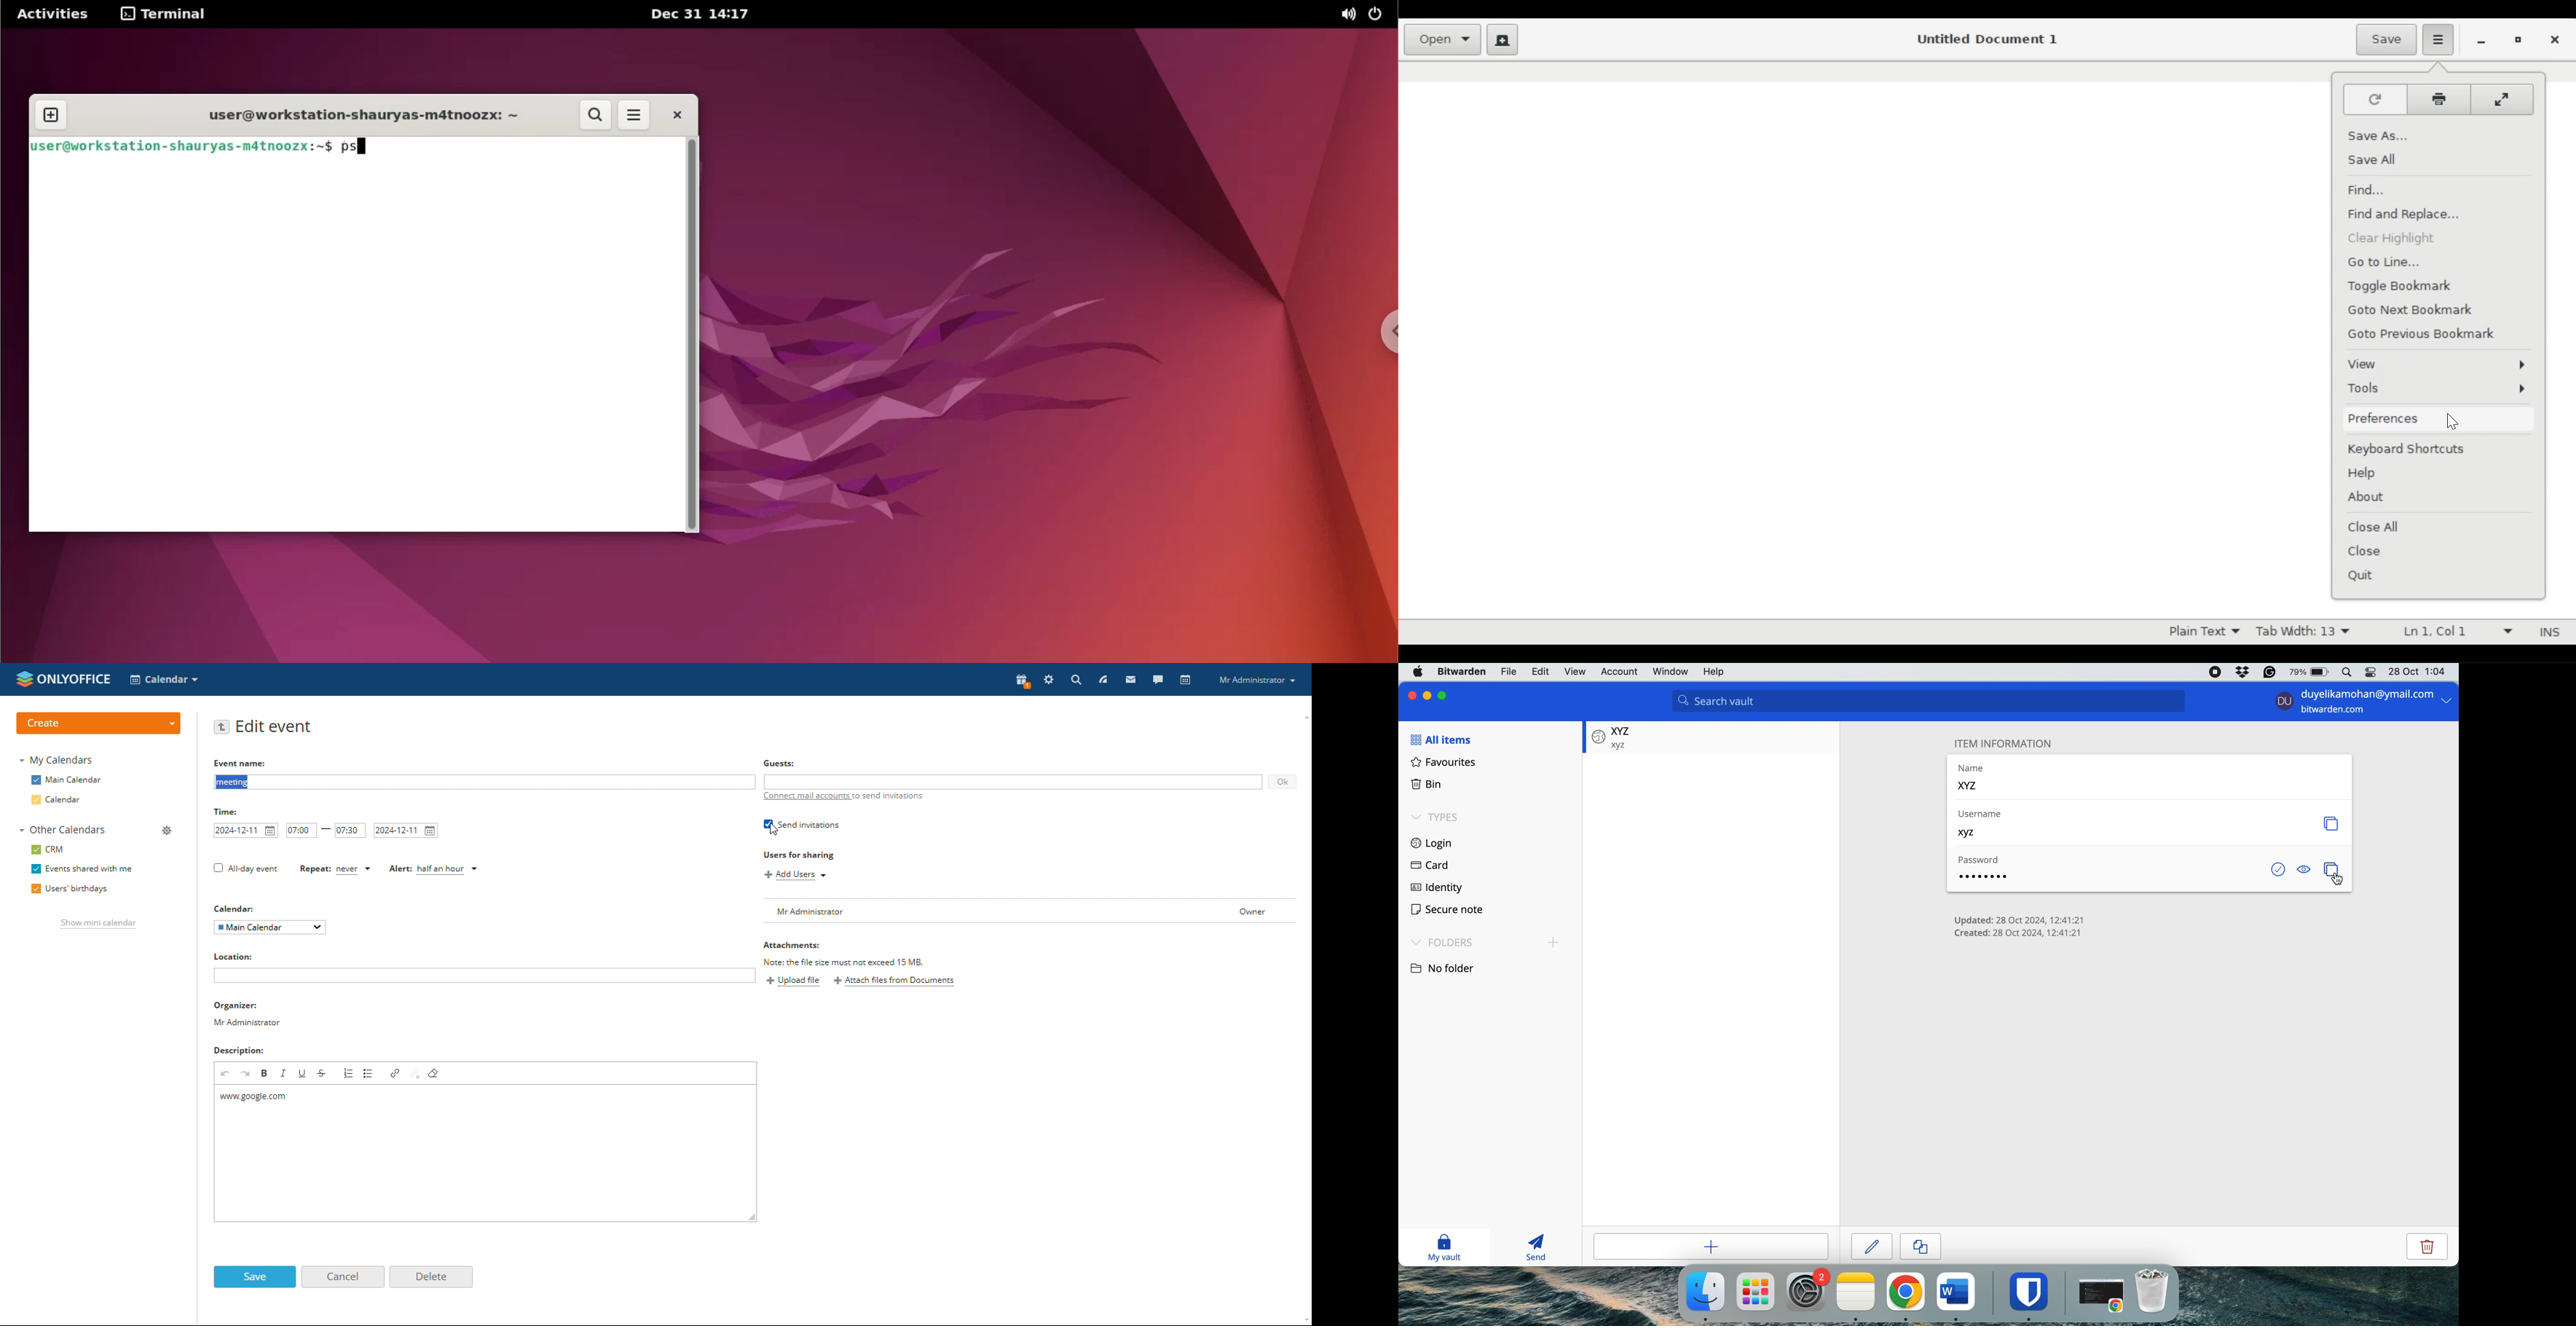  I want to click on control center, so click(2369, 674).